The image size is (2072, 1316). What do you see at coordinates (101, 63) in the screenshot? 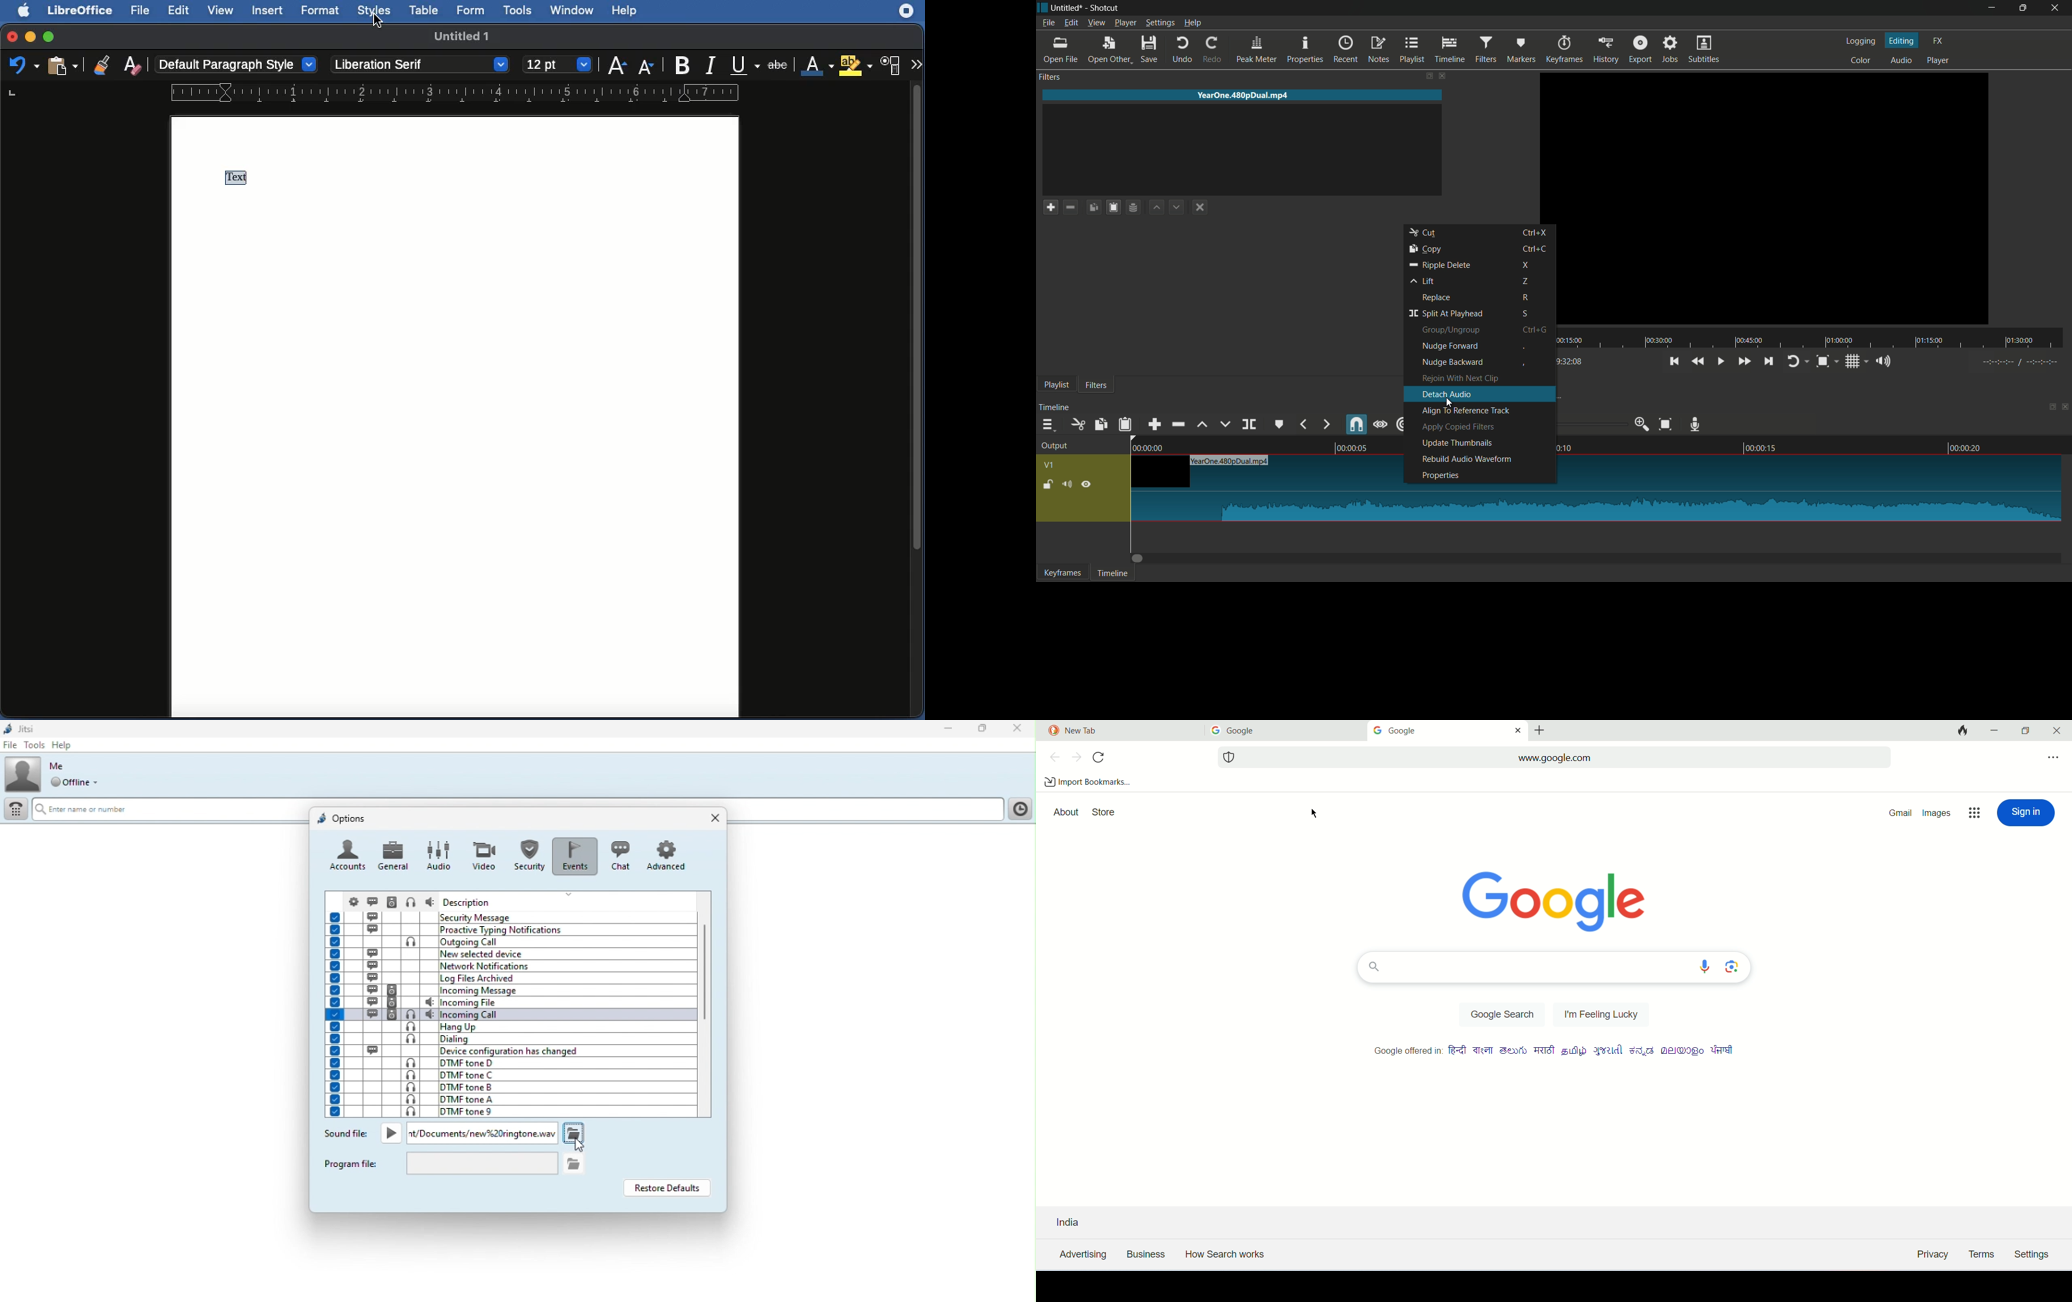
I see `Clone formatting` at bounding box center [101, 63].